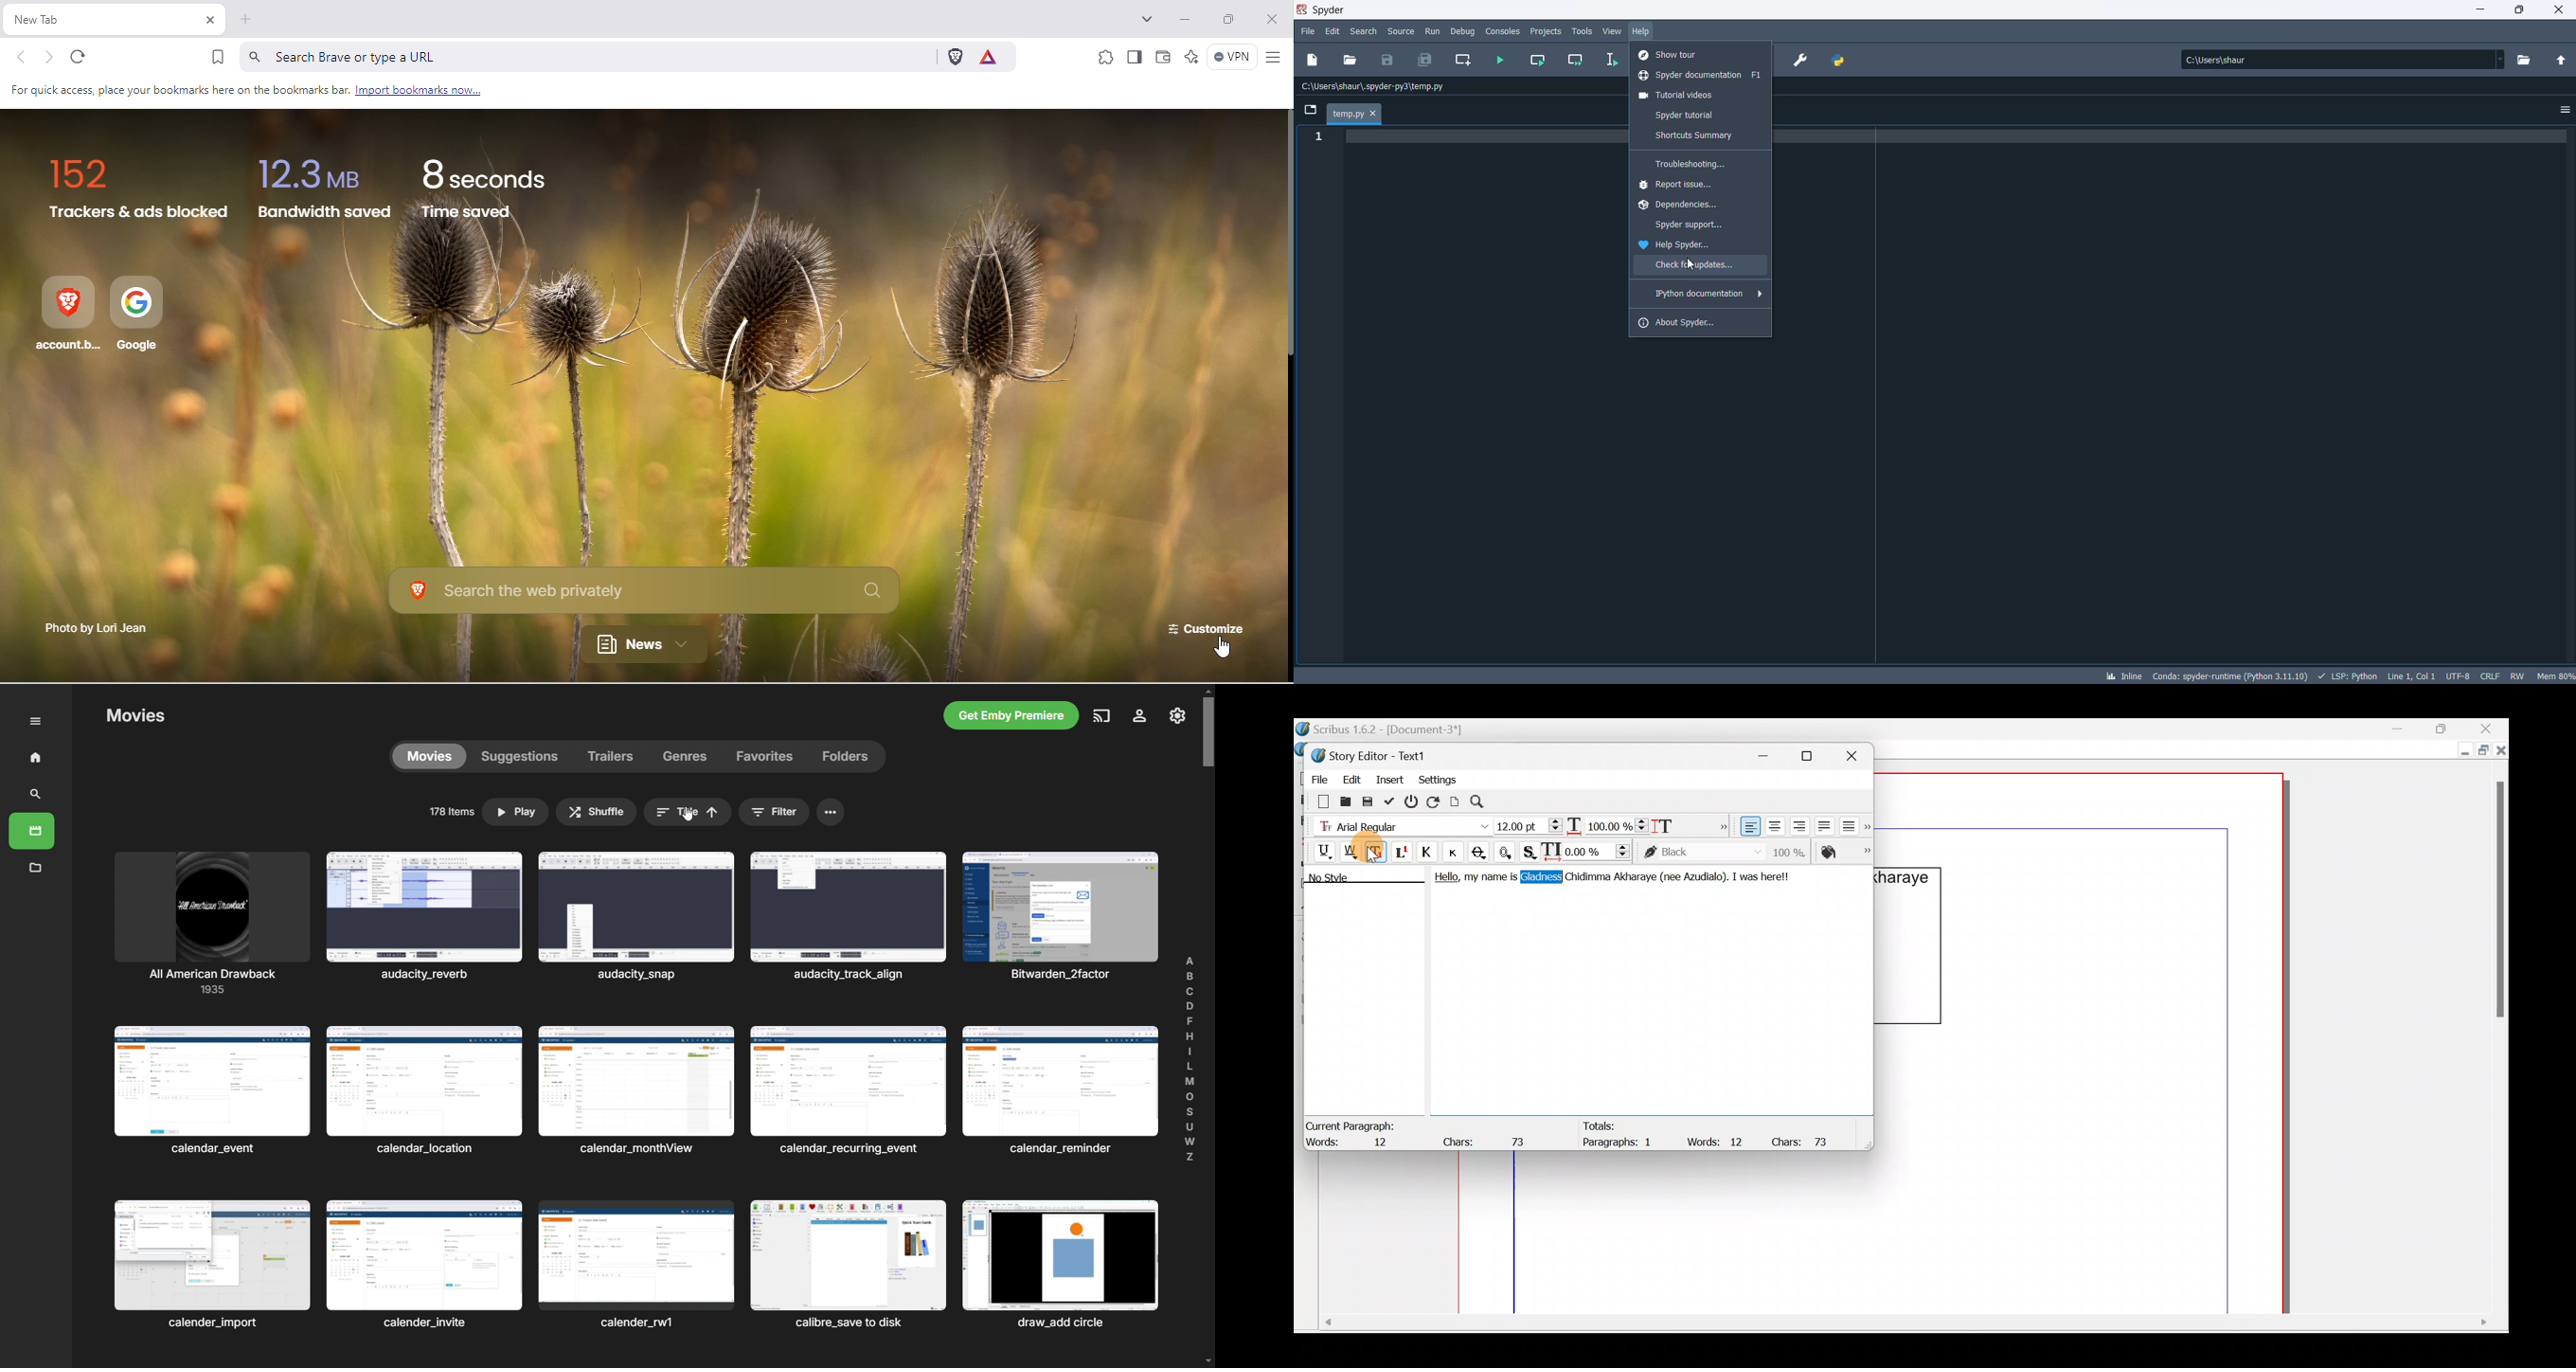 The height and width of the screenshot is (1372, 2576). I want to click on I was herel!, so click(1763, 875).